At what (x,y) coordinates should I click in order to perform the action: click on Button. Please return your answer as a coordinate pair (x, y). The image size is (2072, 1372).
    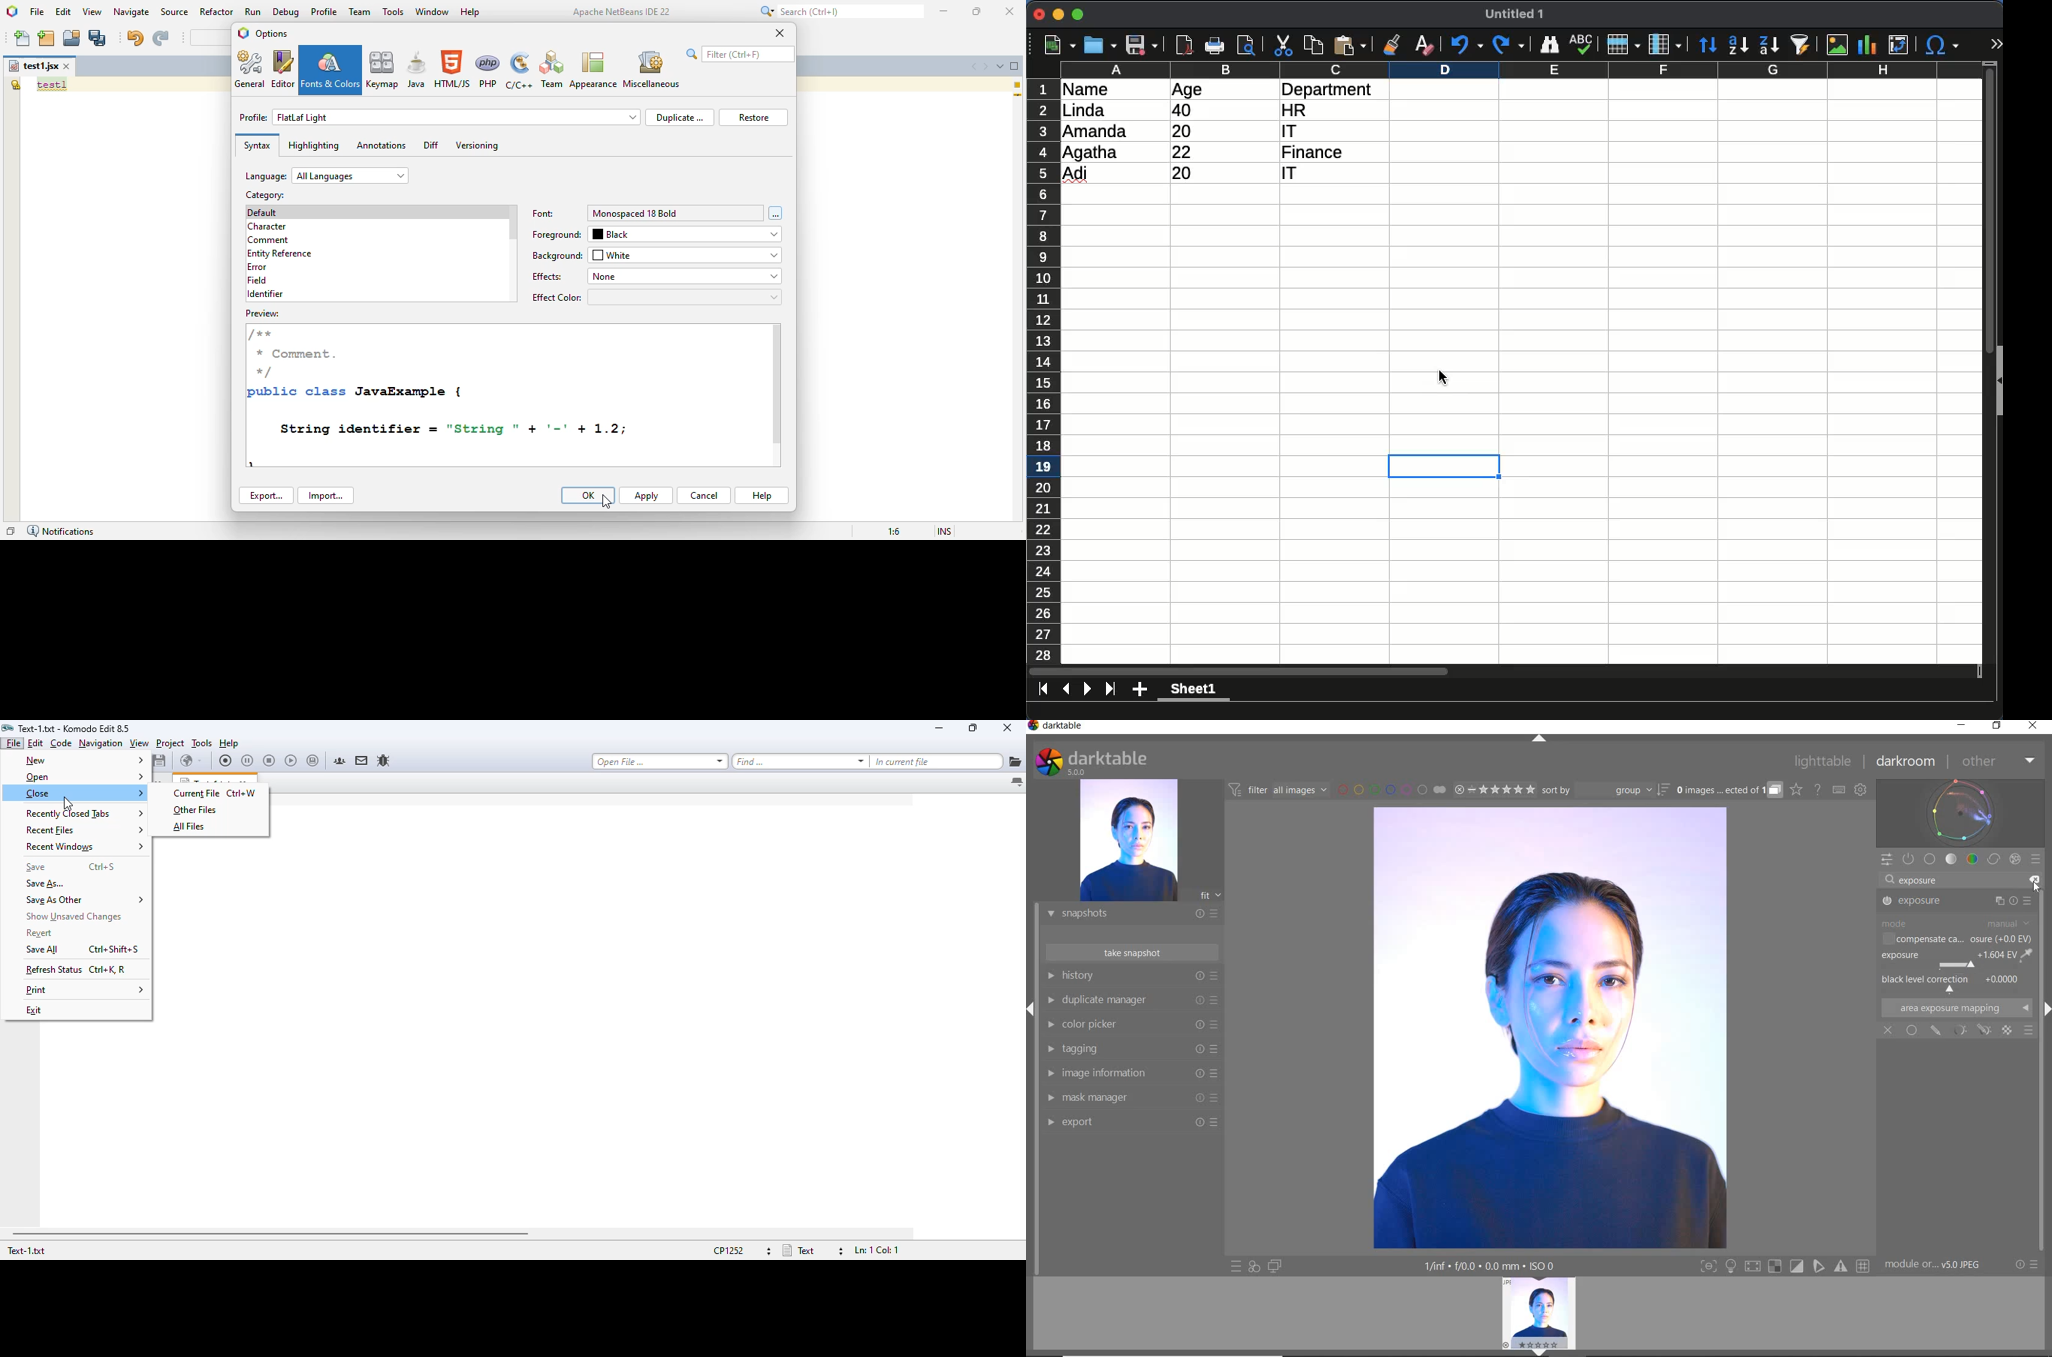
    Looking at the image, I should click on (1819, 1267).